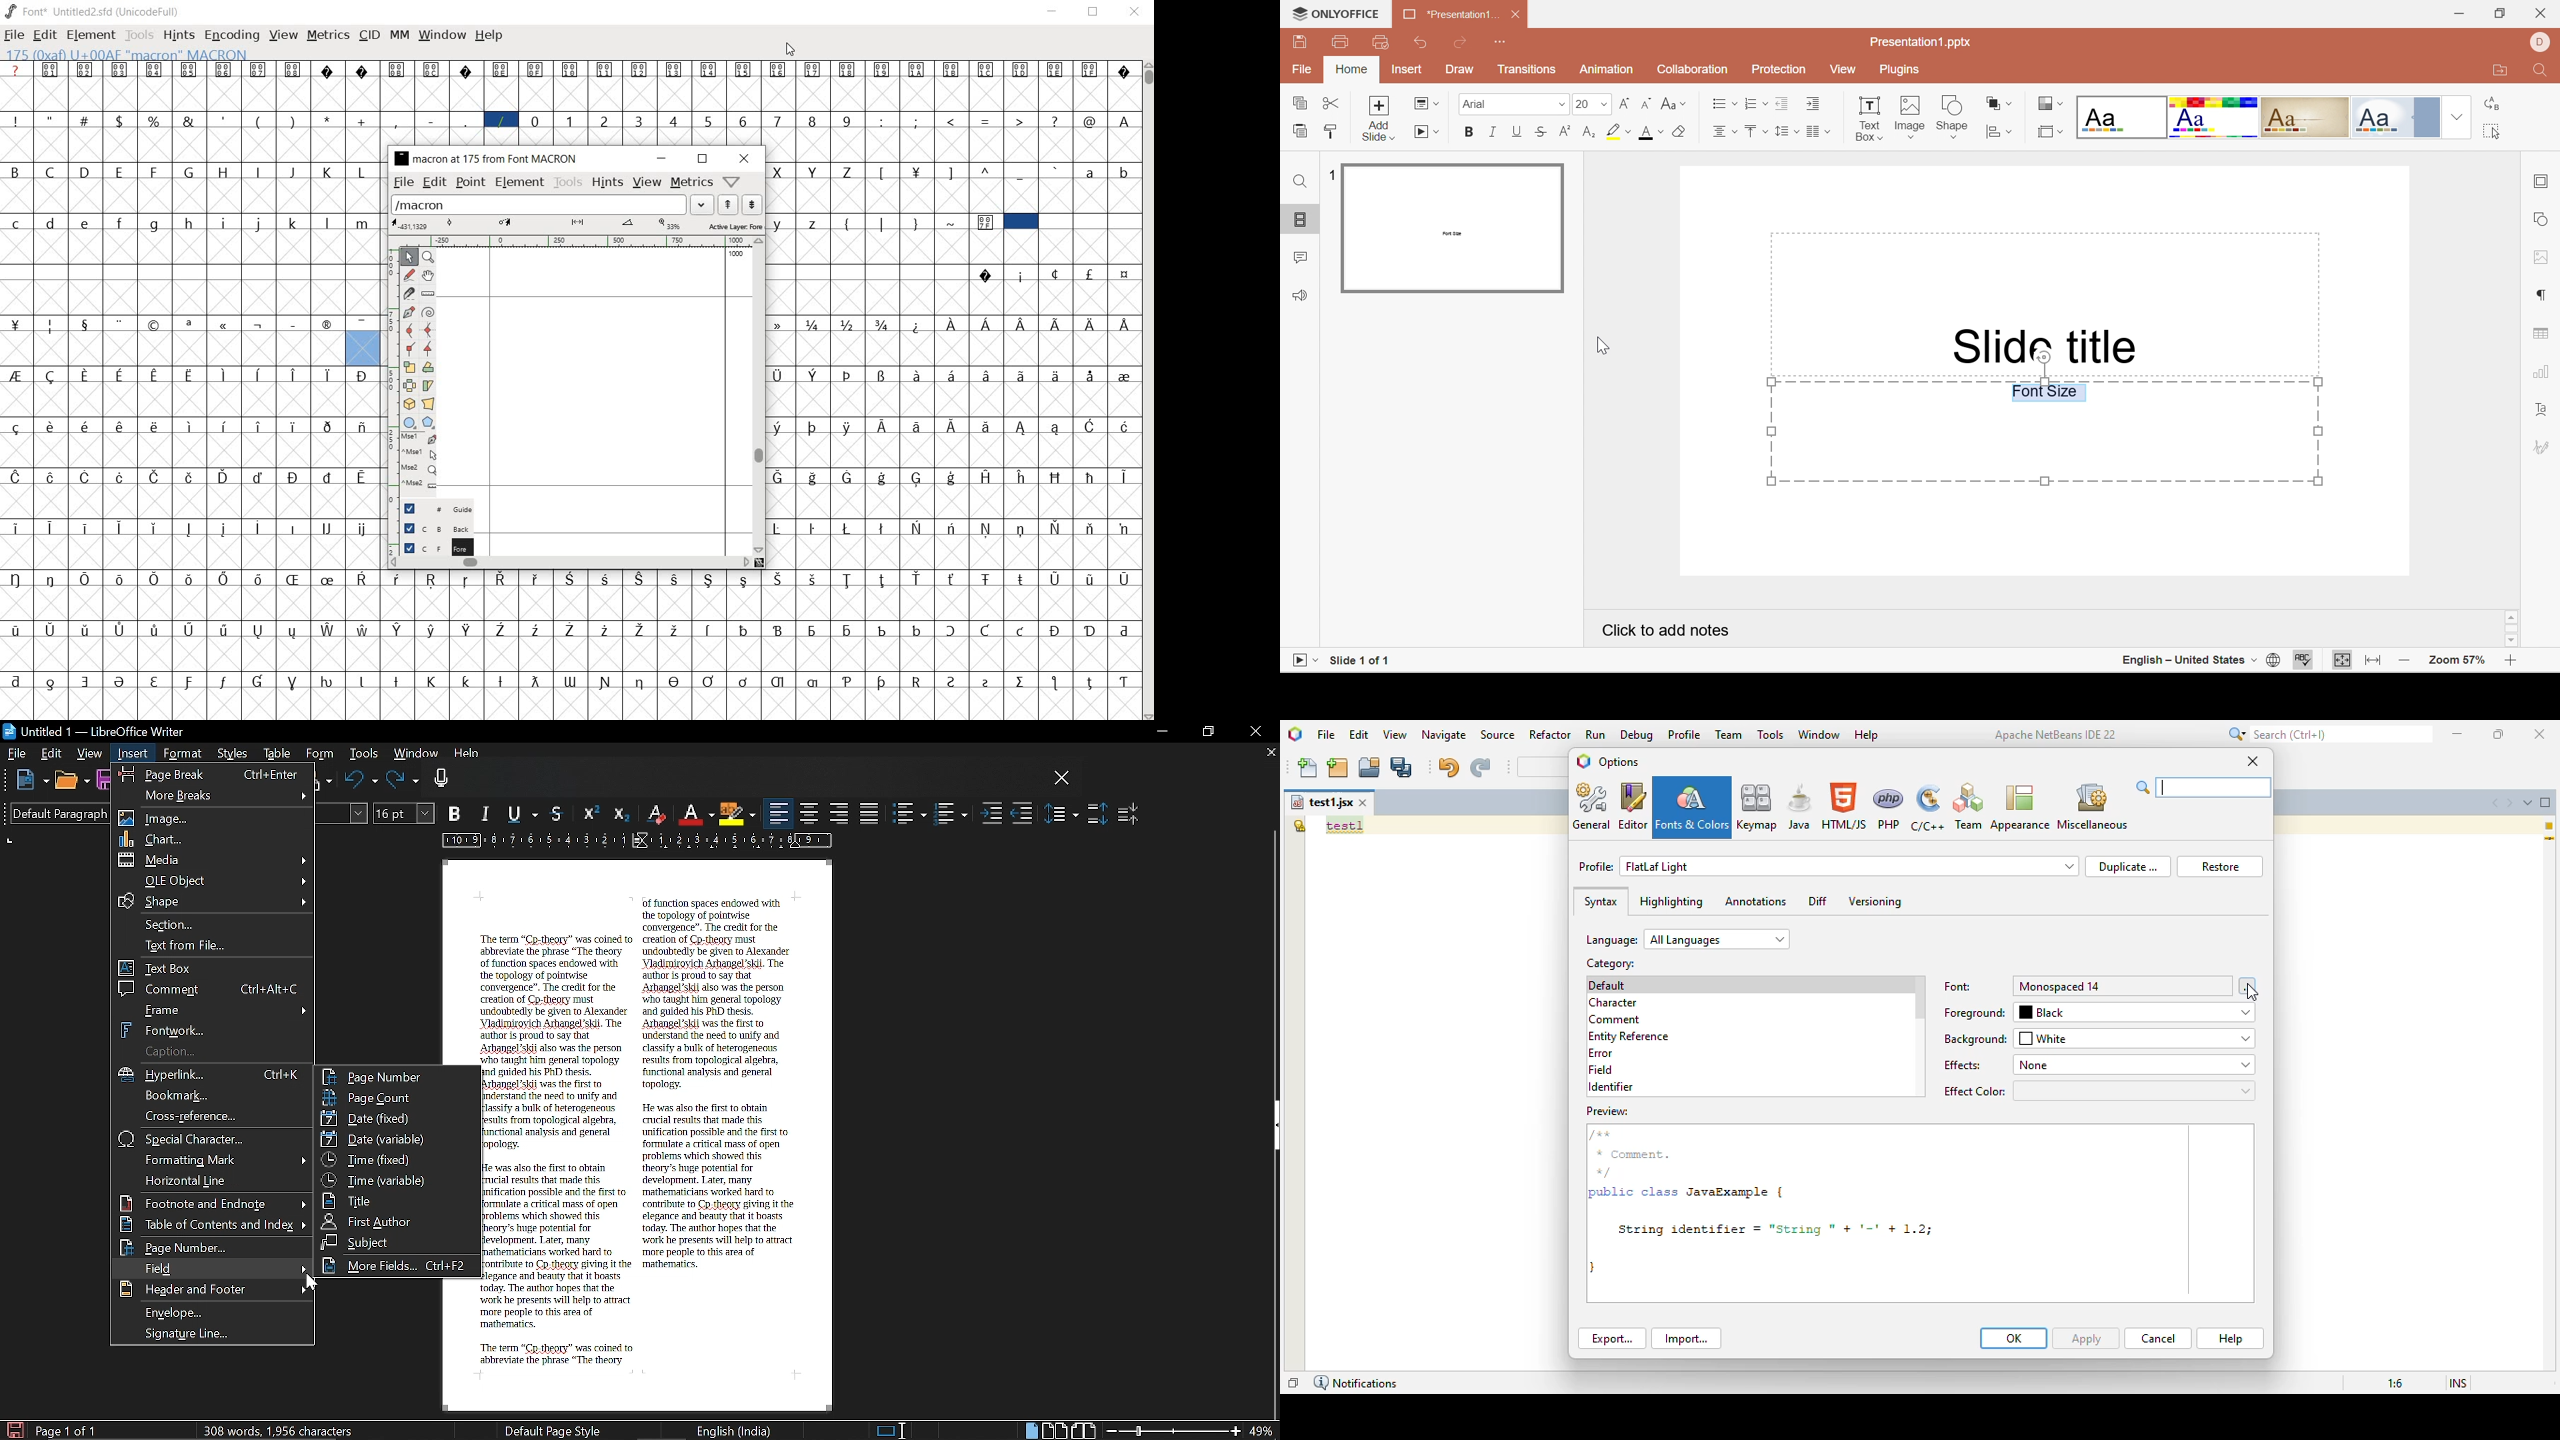  Describe the element at coordinates (214, 1096) in the screenshot. I see `bookmark` at that location.